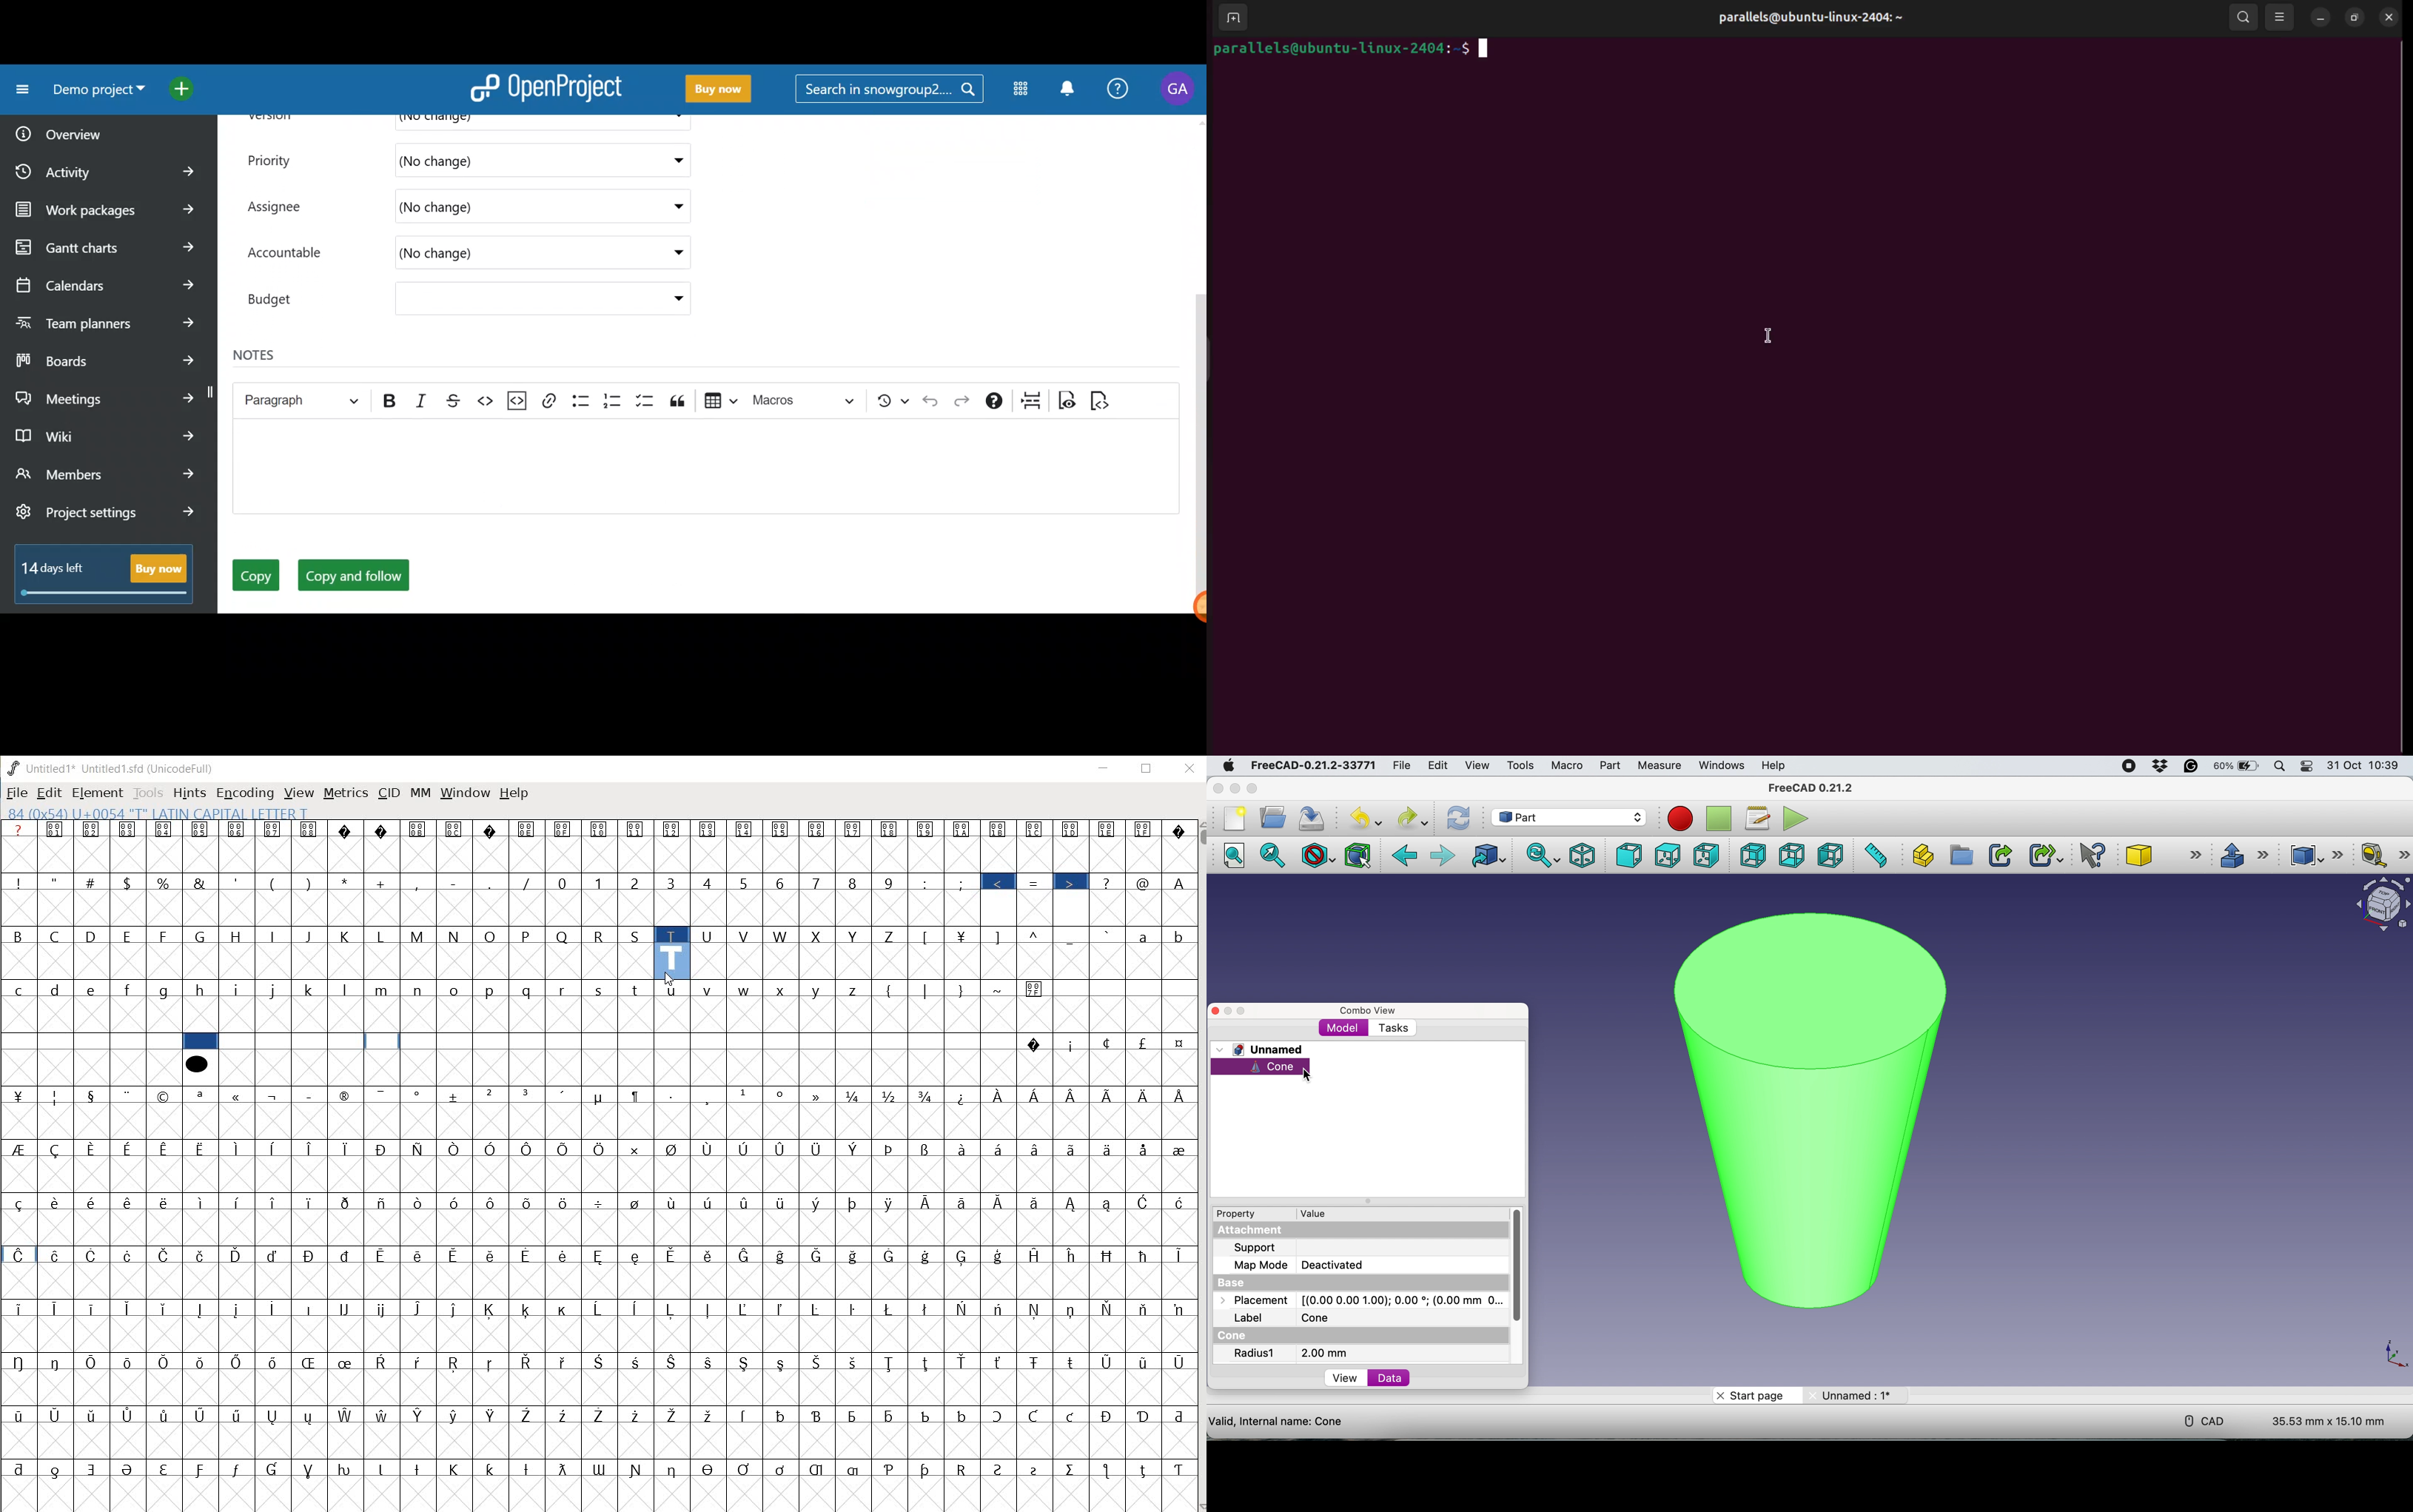 The width and height of the screenshot is (2436, 1512). Describe the element at coordinates (1347, 1380) in the screenshot. I see `view` at that location.